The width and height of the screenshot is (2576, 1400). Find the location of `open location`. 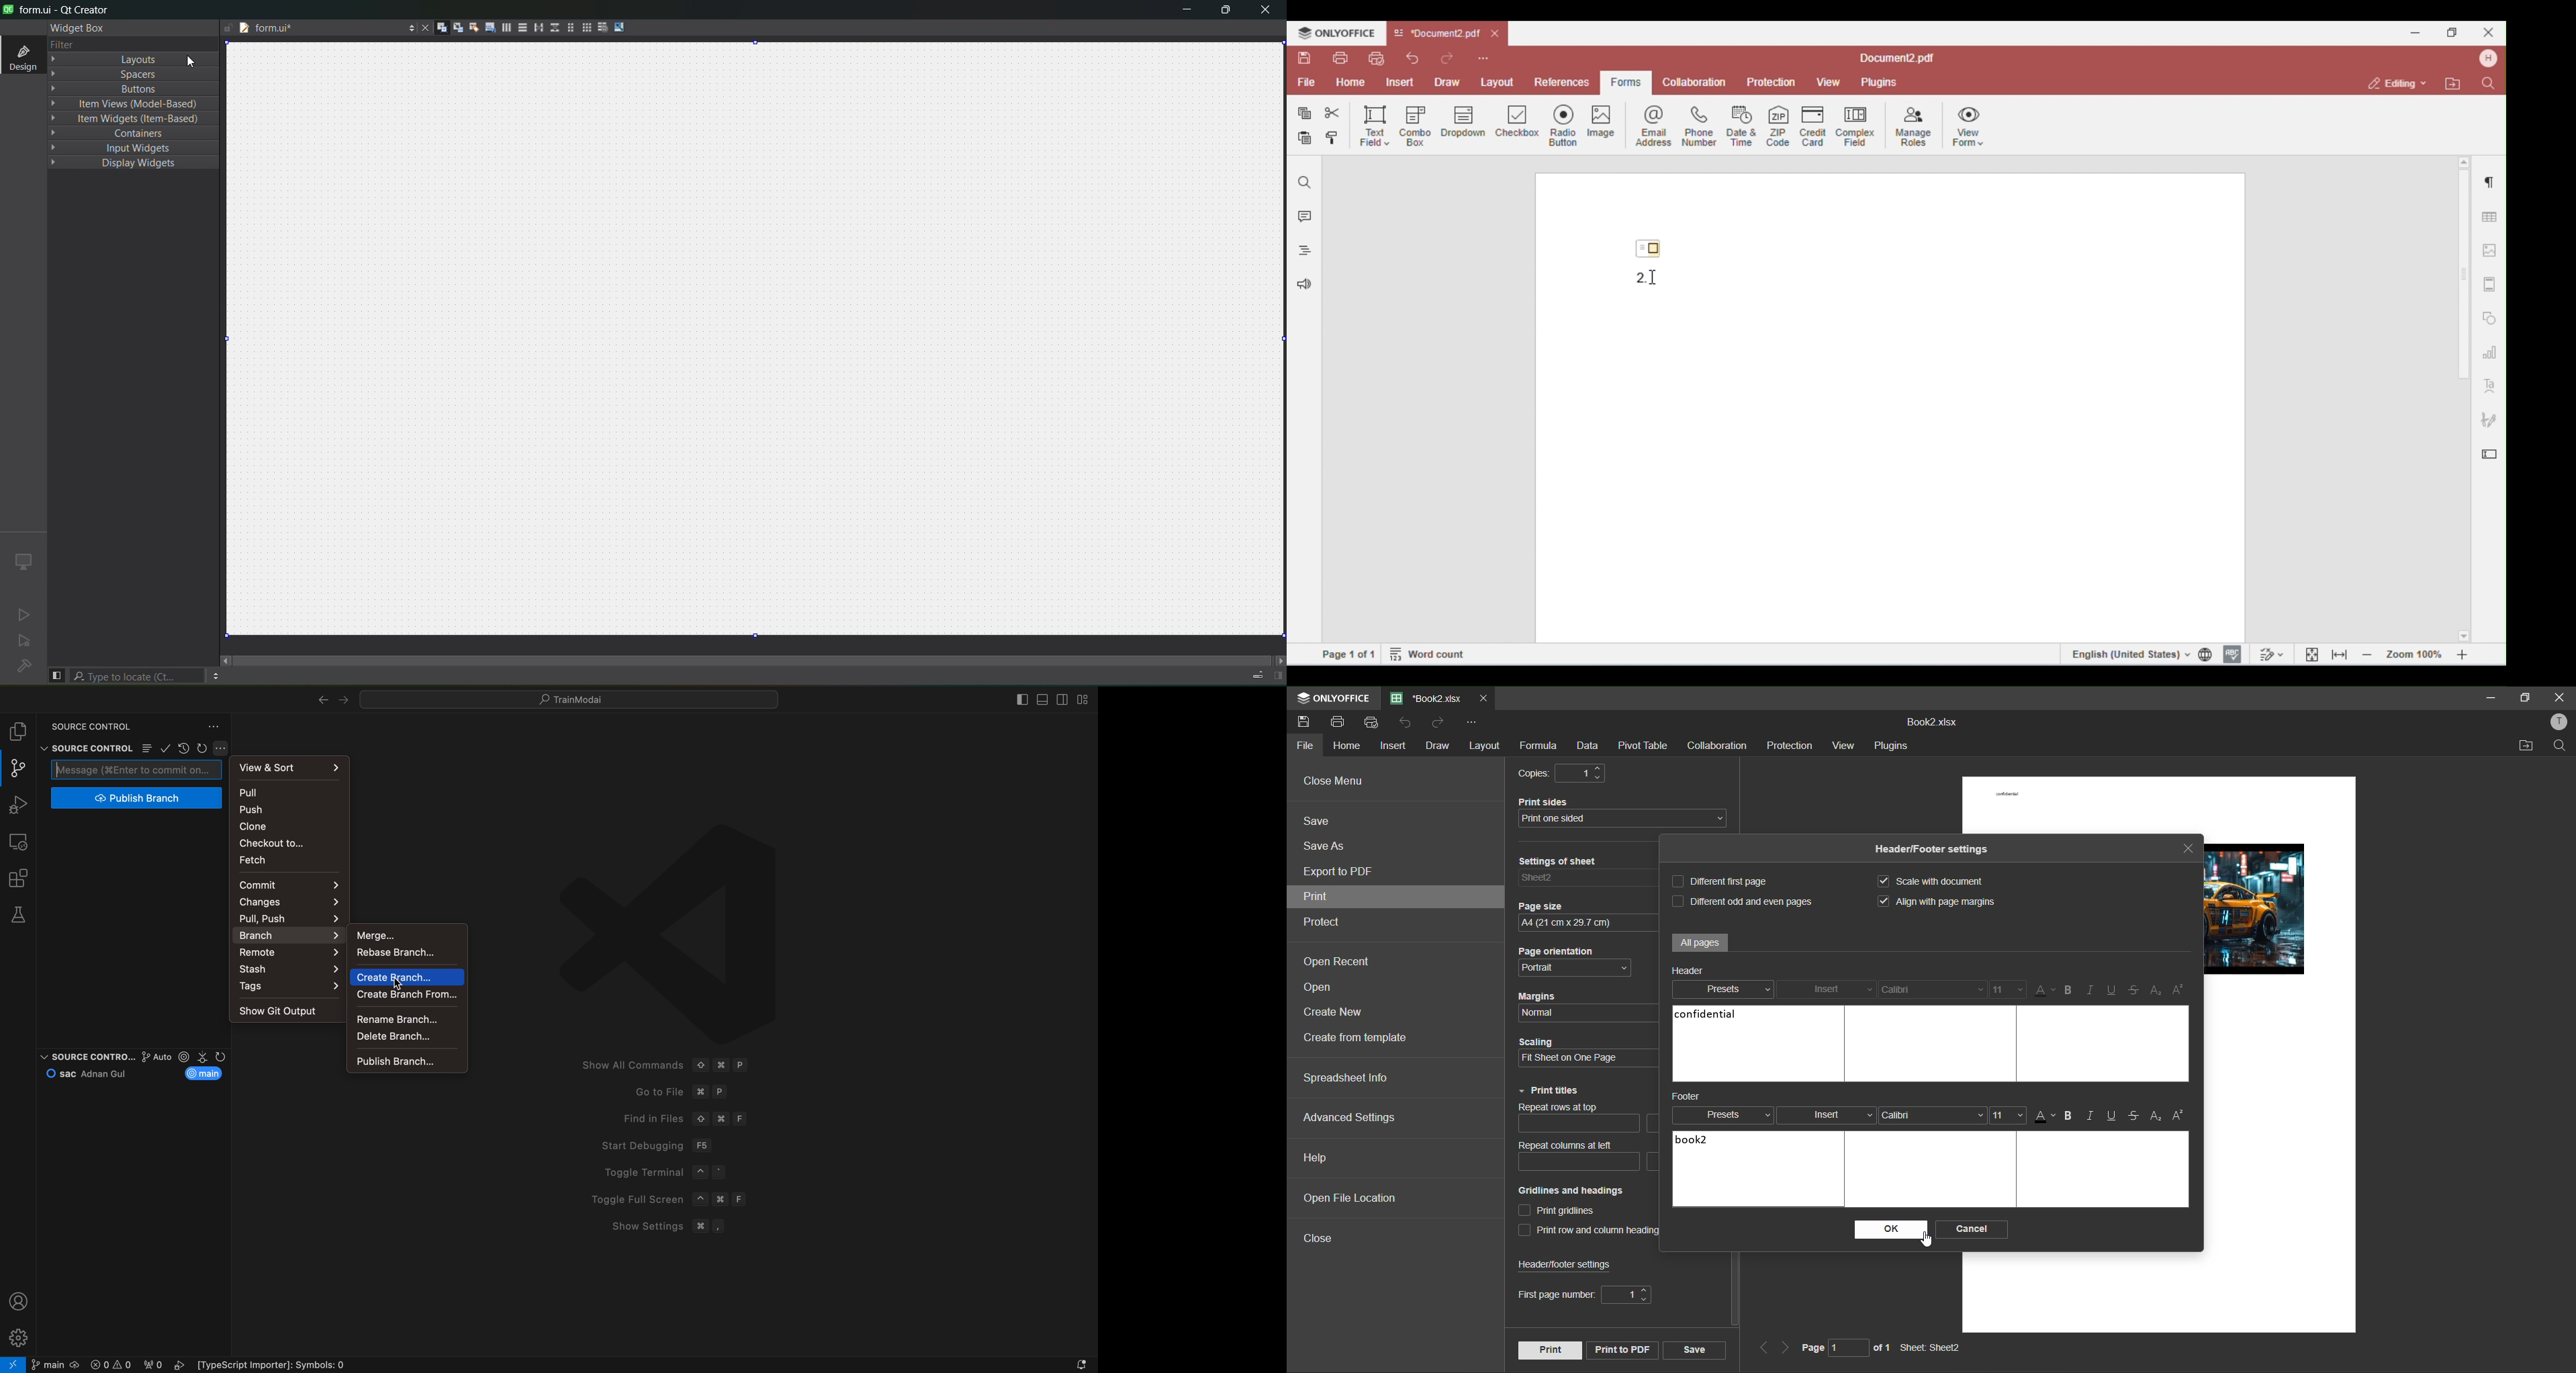

open location is located at coordinates (2524, 746).